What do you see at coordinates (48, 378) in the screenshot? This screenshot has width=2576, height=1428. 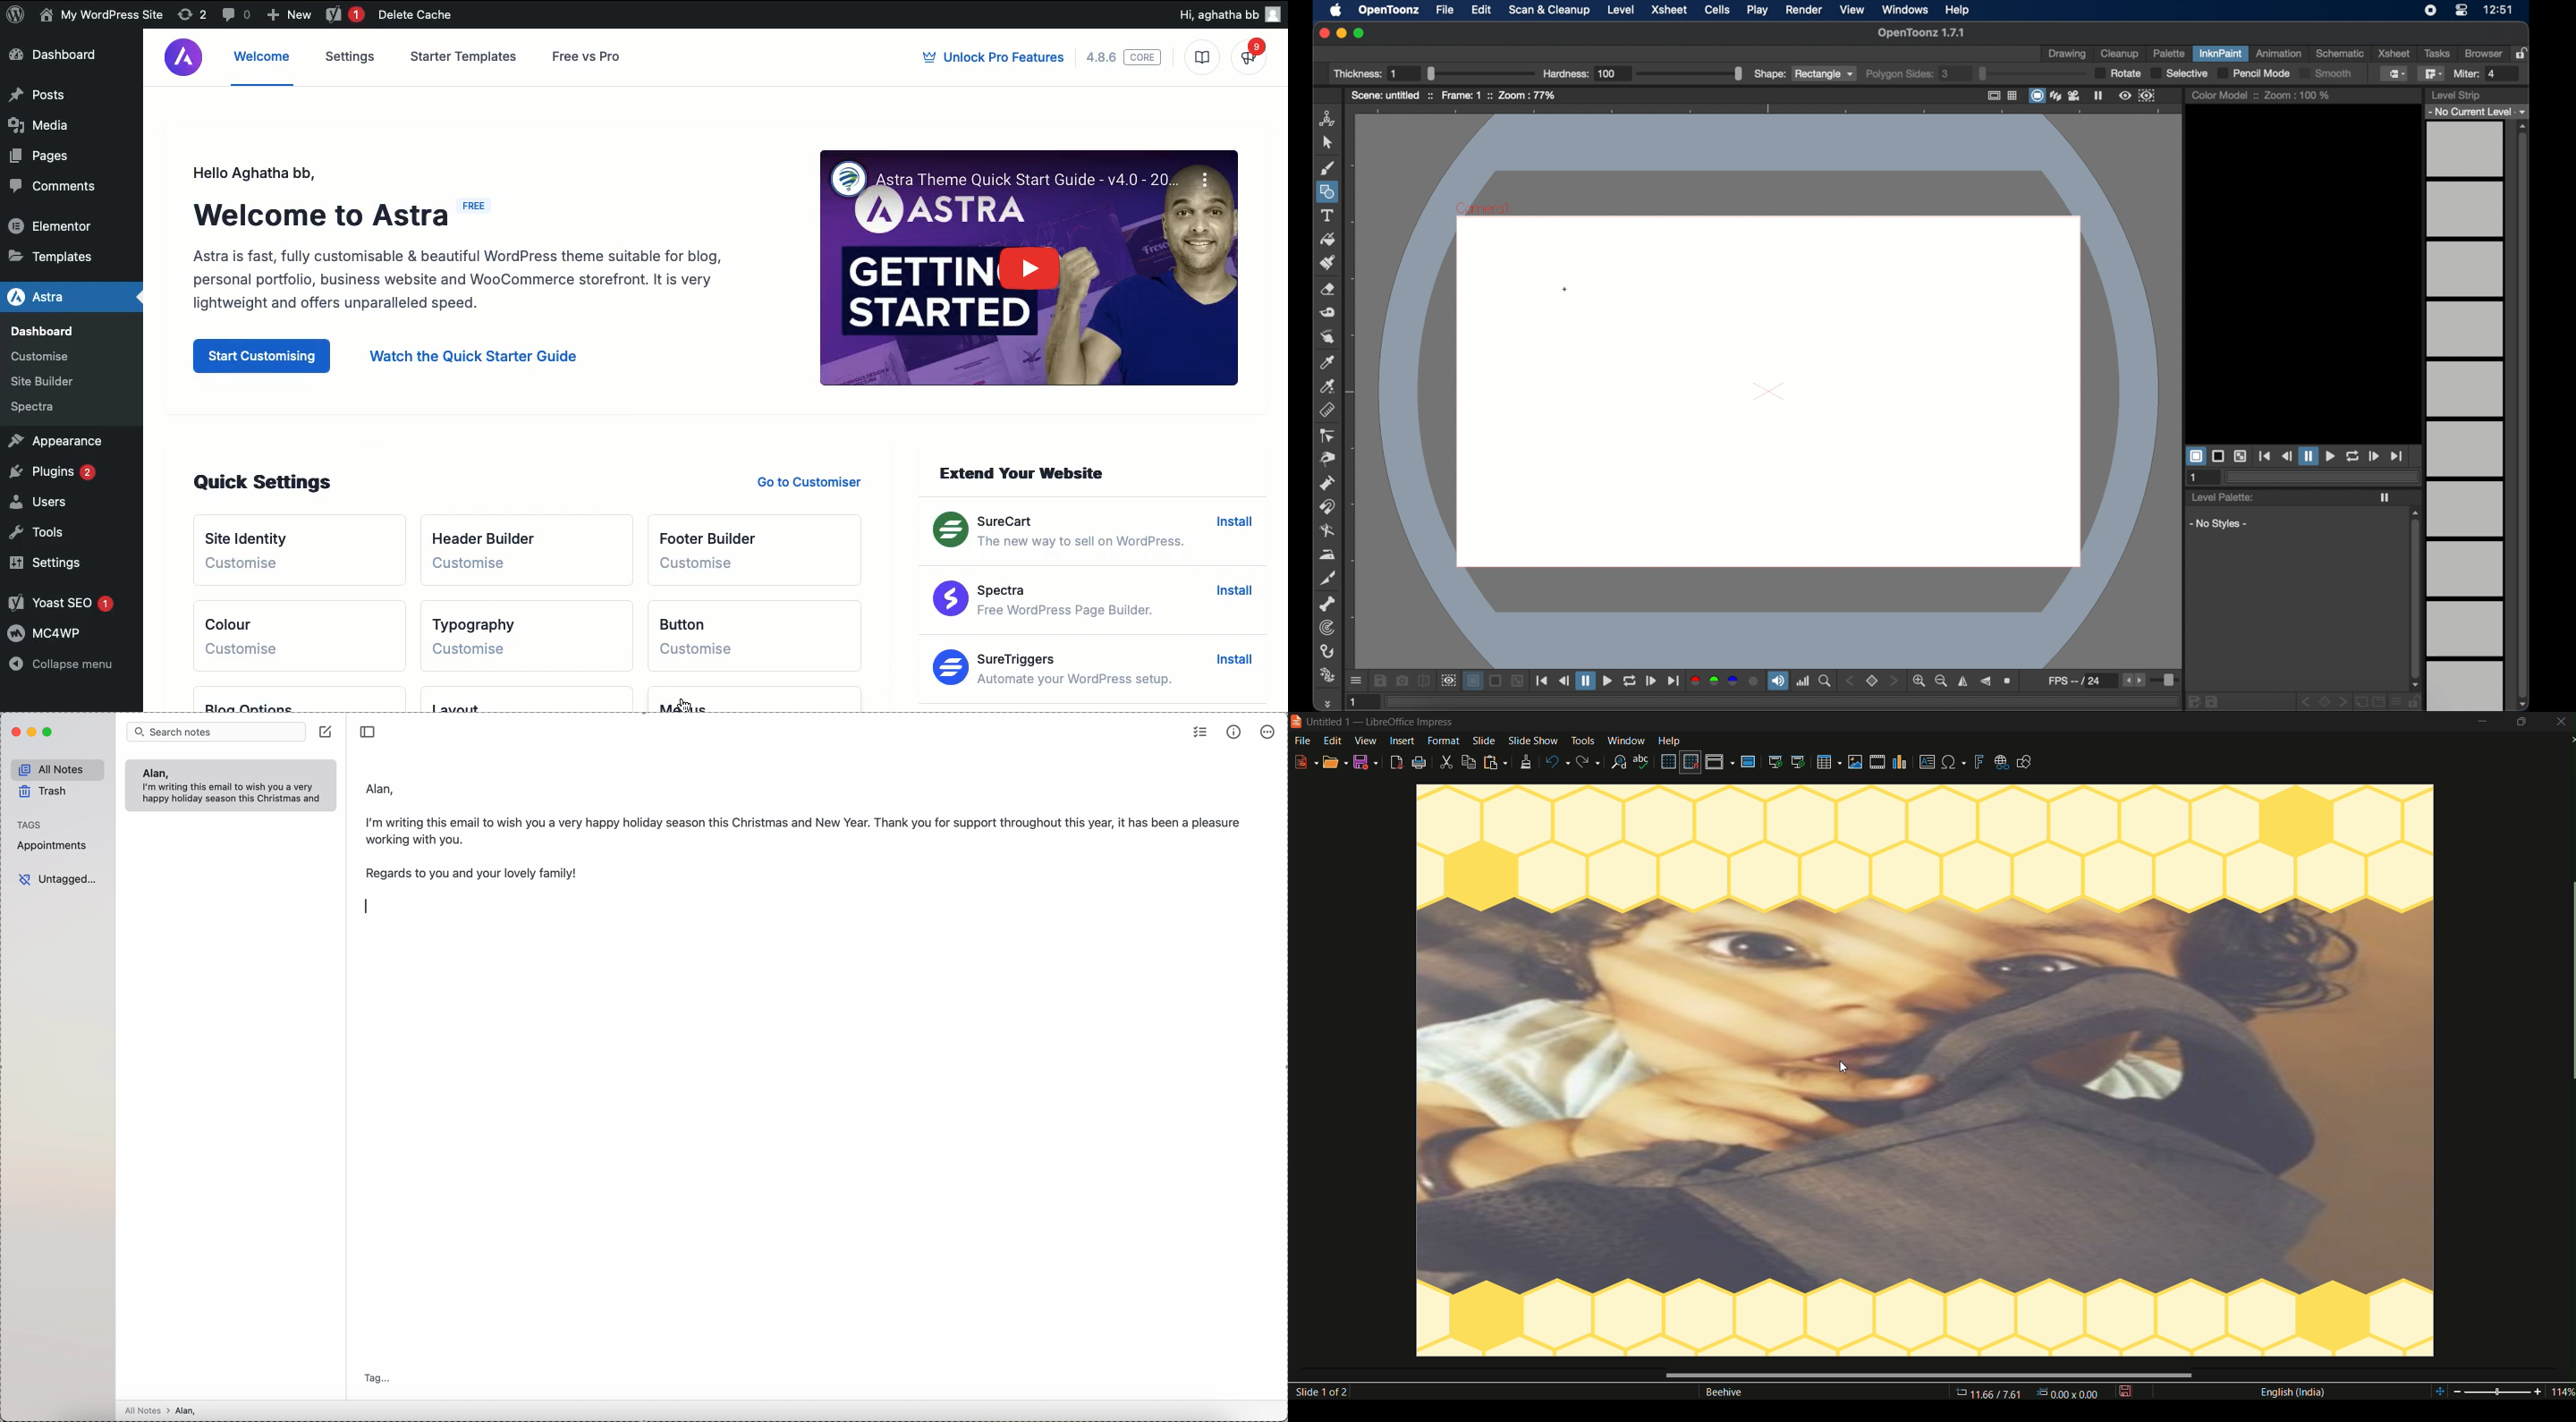 I see `Site Builder` at bounding box center [48, 378].